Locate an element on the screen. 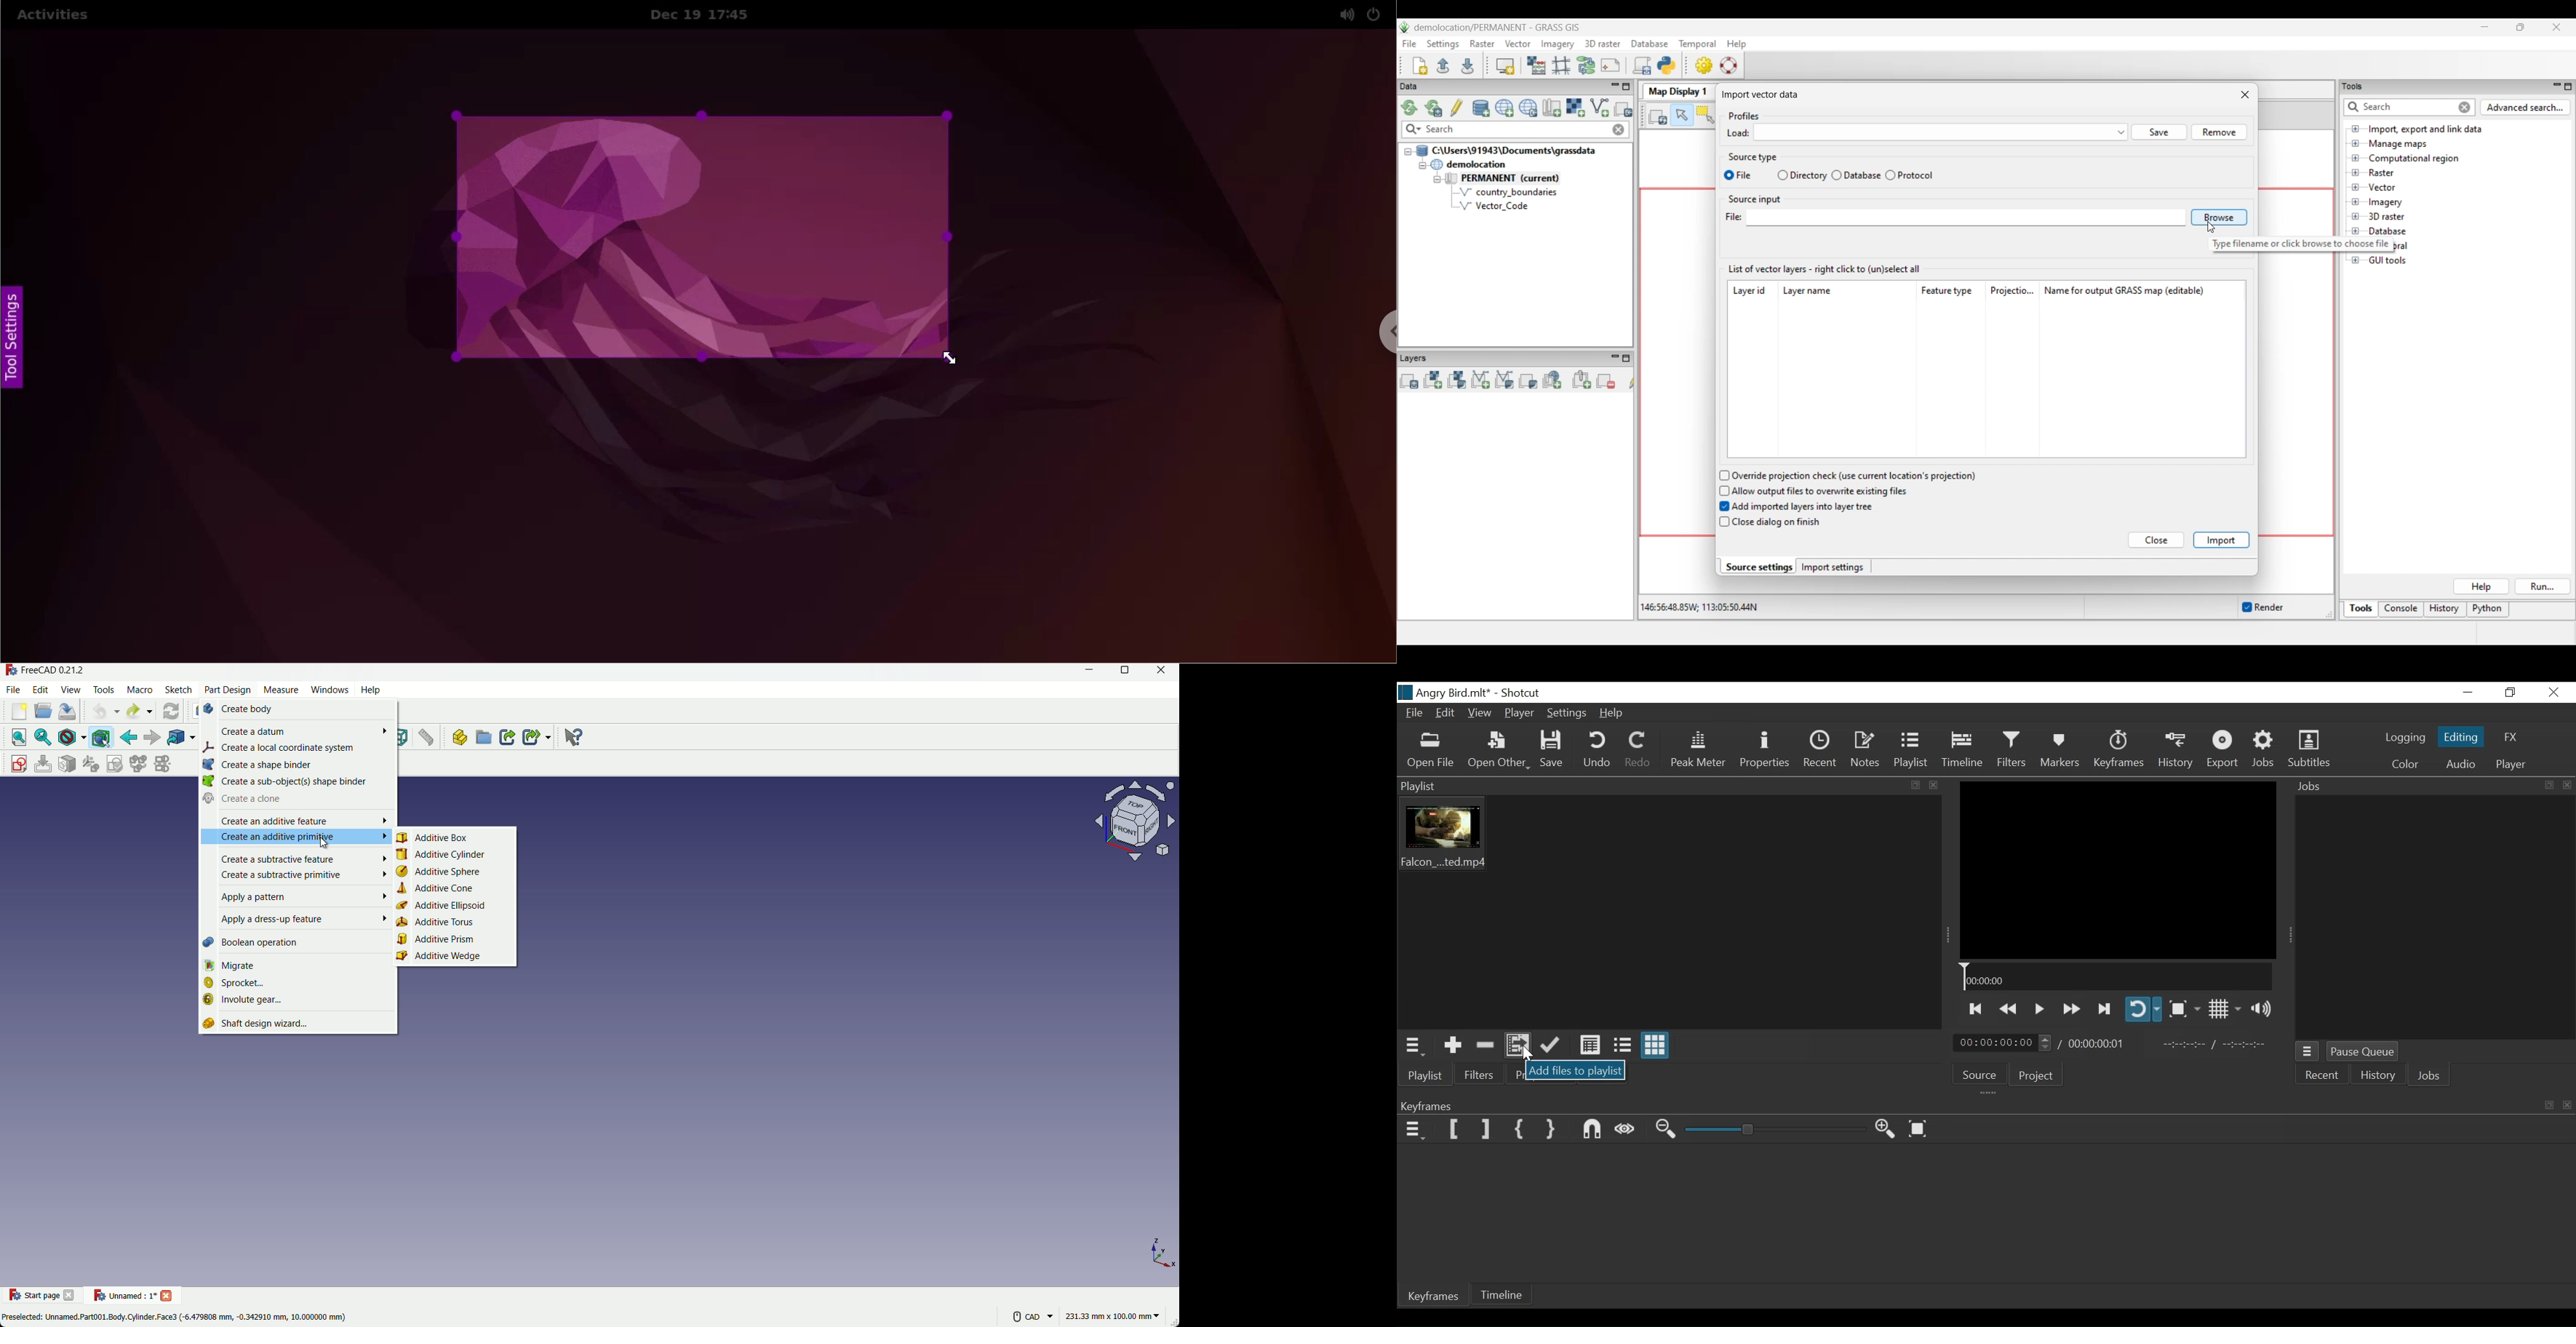 The width and height of the screenshot is (2576, 1344). Undo is located at coordinates (1598, 751).